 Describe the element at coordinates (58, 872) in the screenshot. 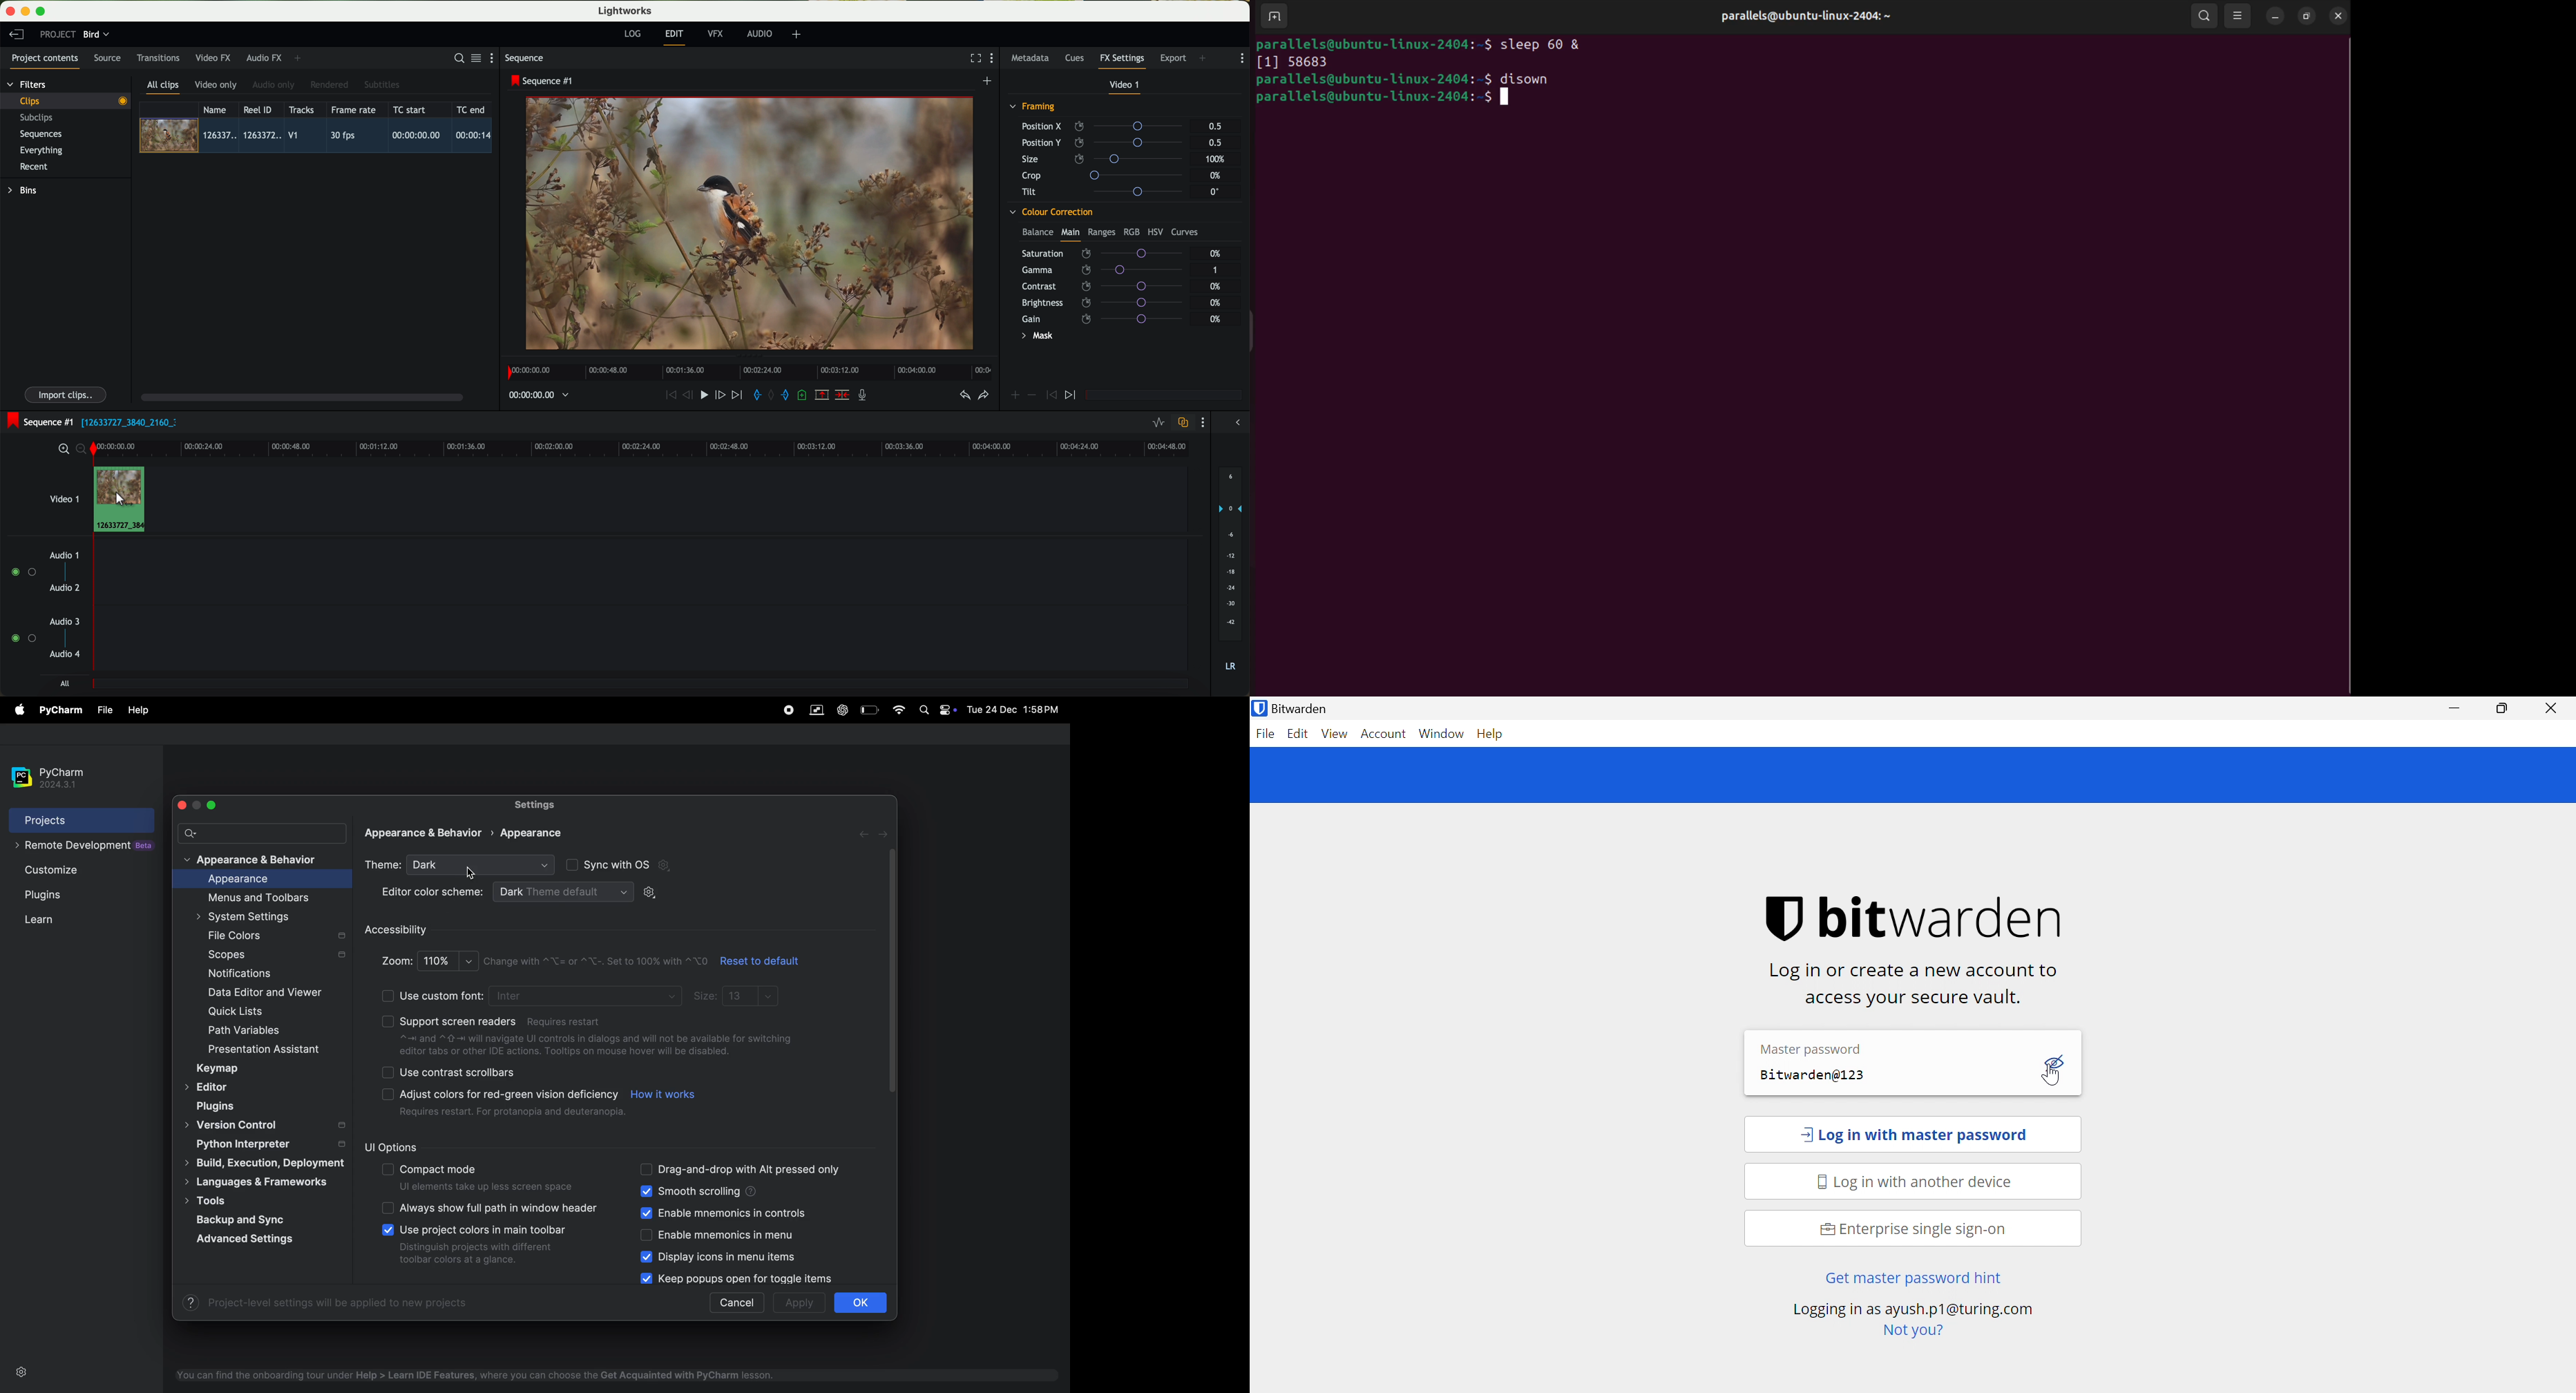

I see `Customize` at that location.